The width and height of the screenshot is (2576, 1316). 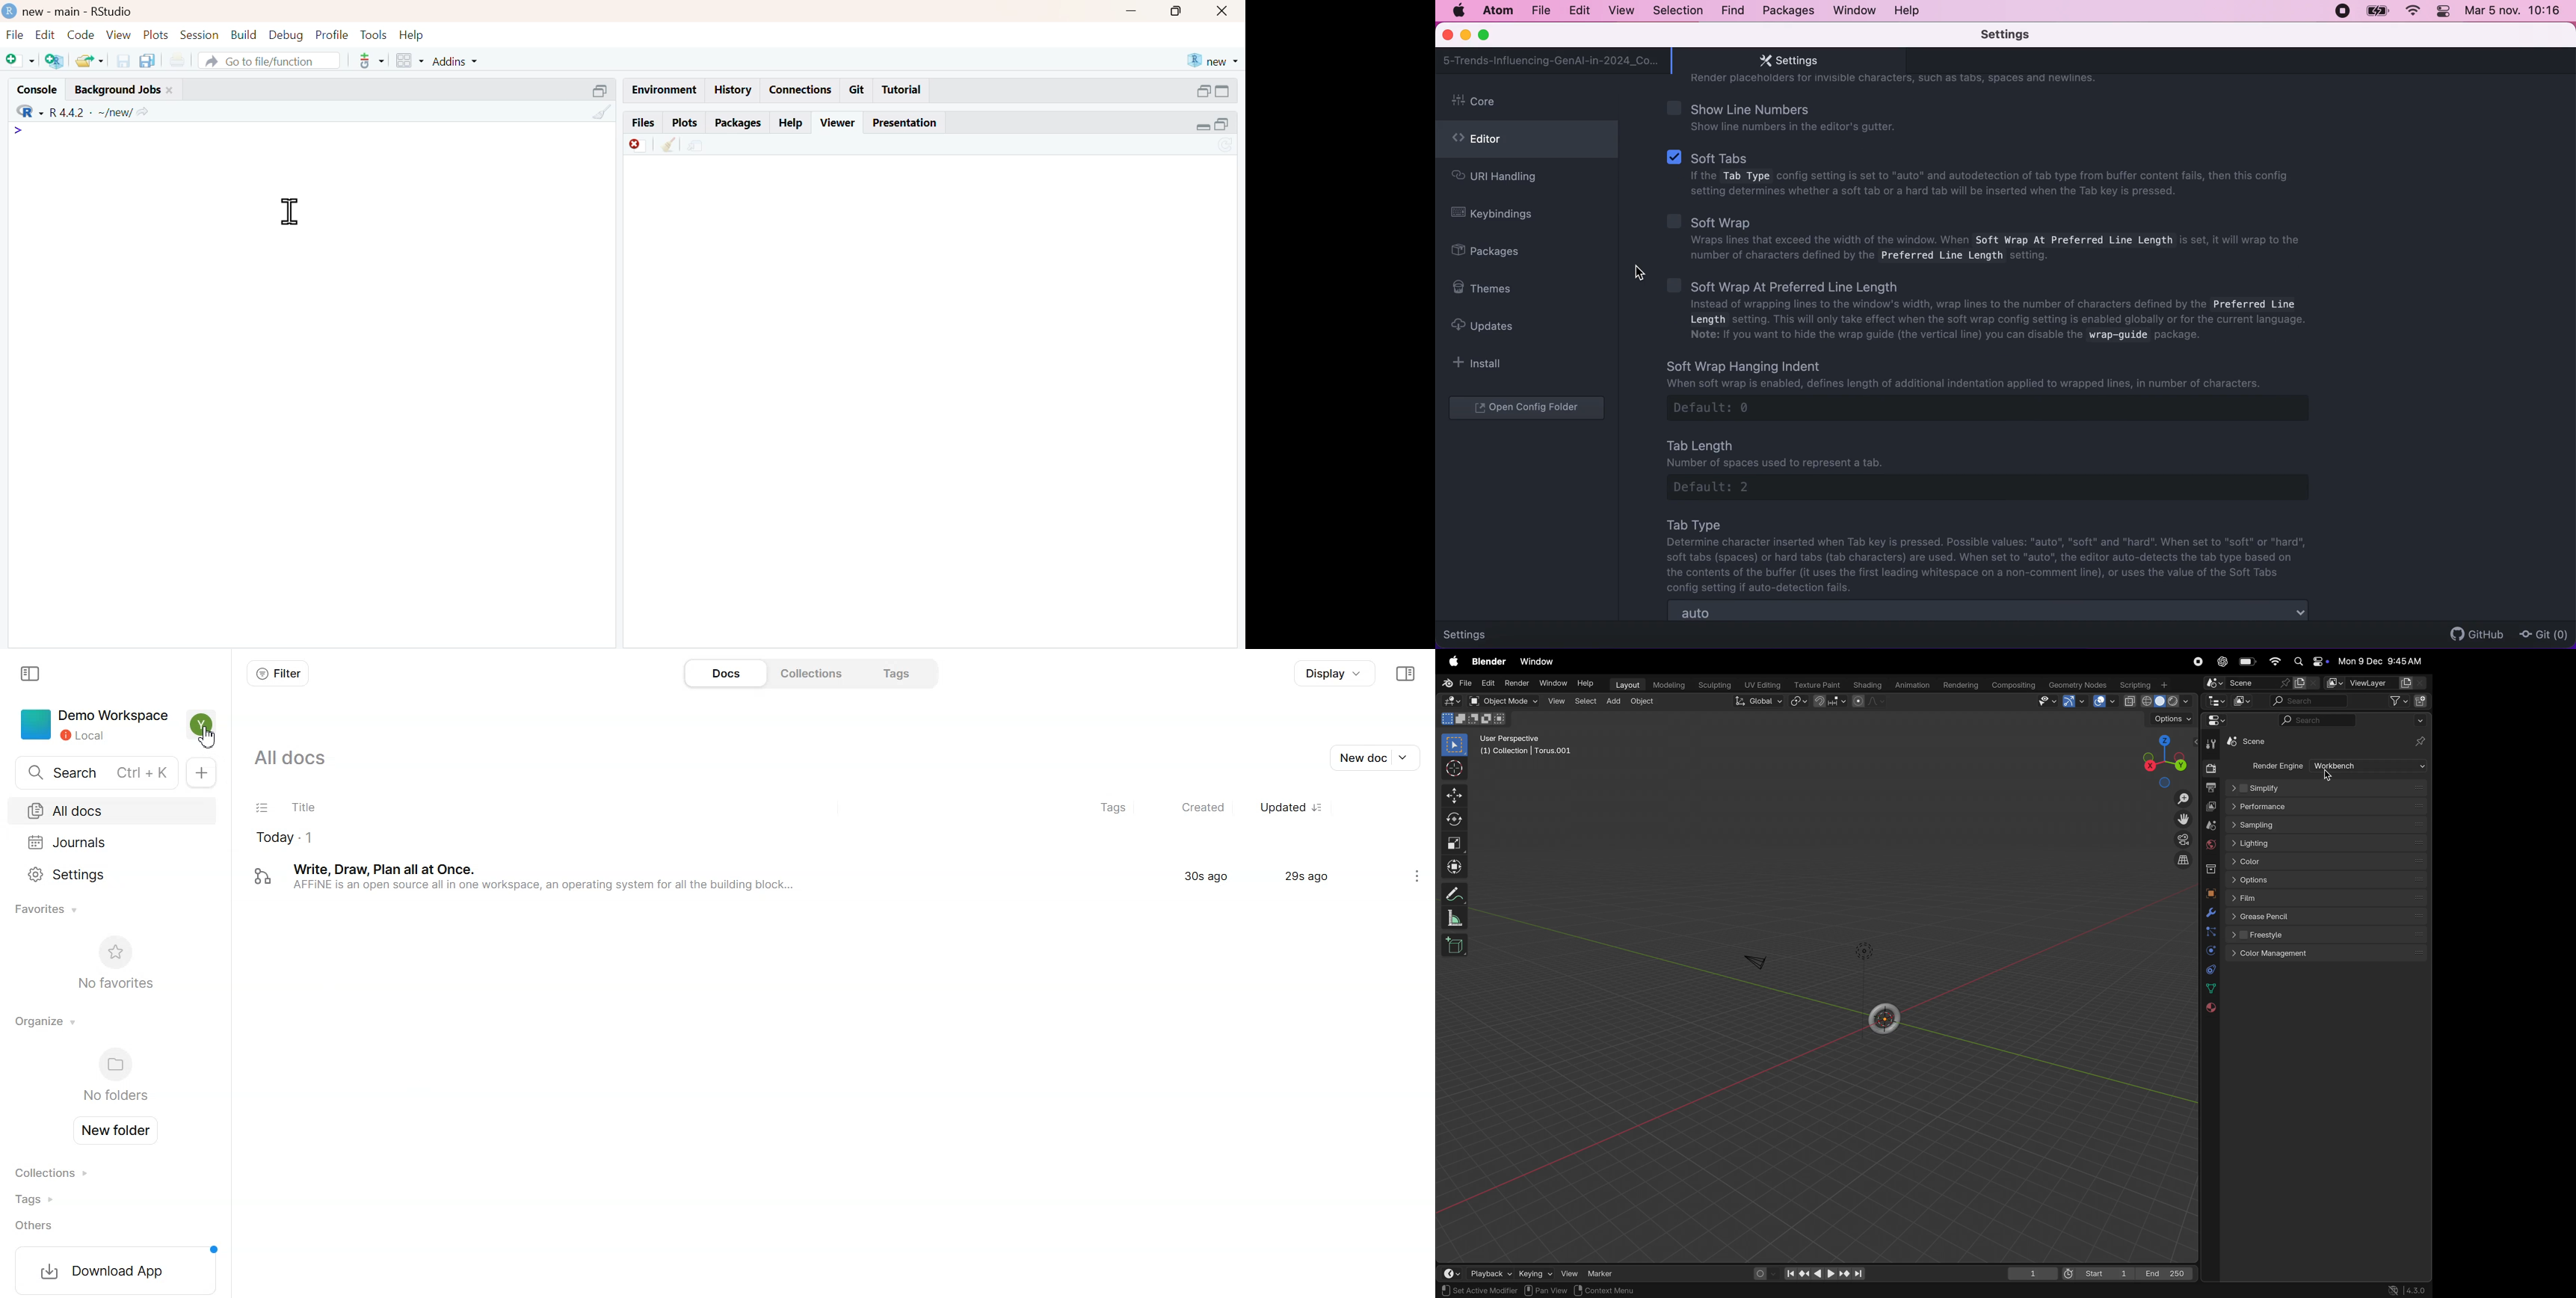 What do you see at coordinates (333, 34) in the screenshot?
I see `profile` at bounding box center [333, 34].